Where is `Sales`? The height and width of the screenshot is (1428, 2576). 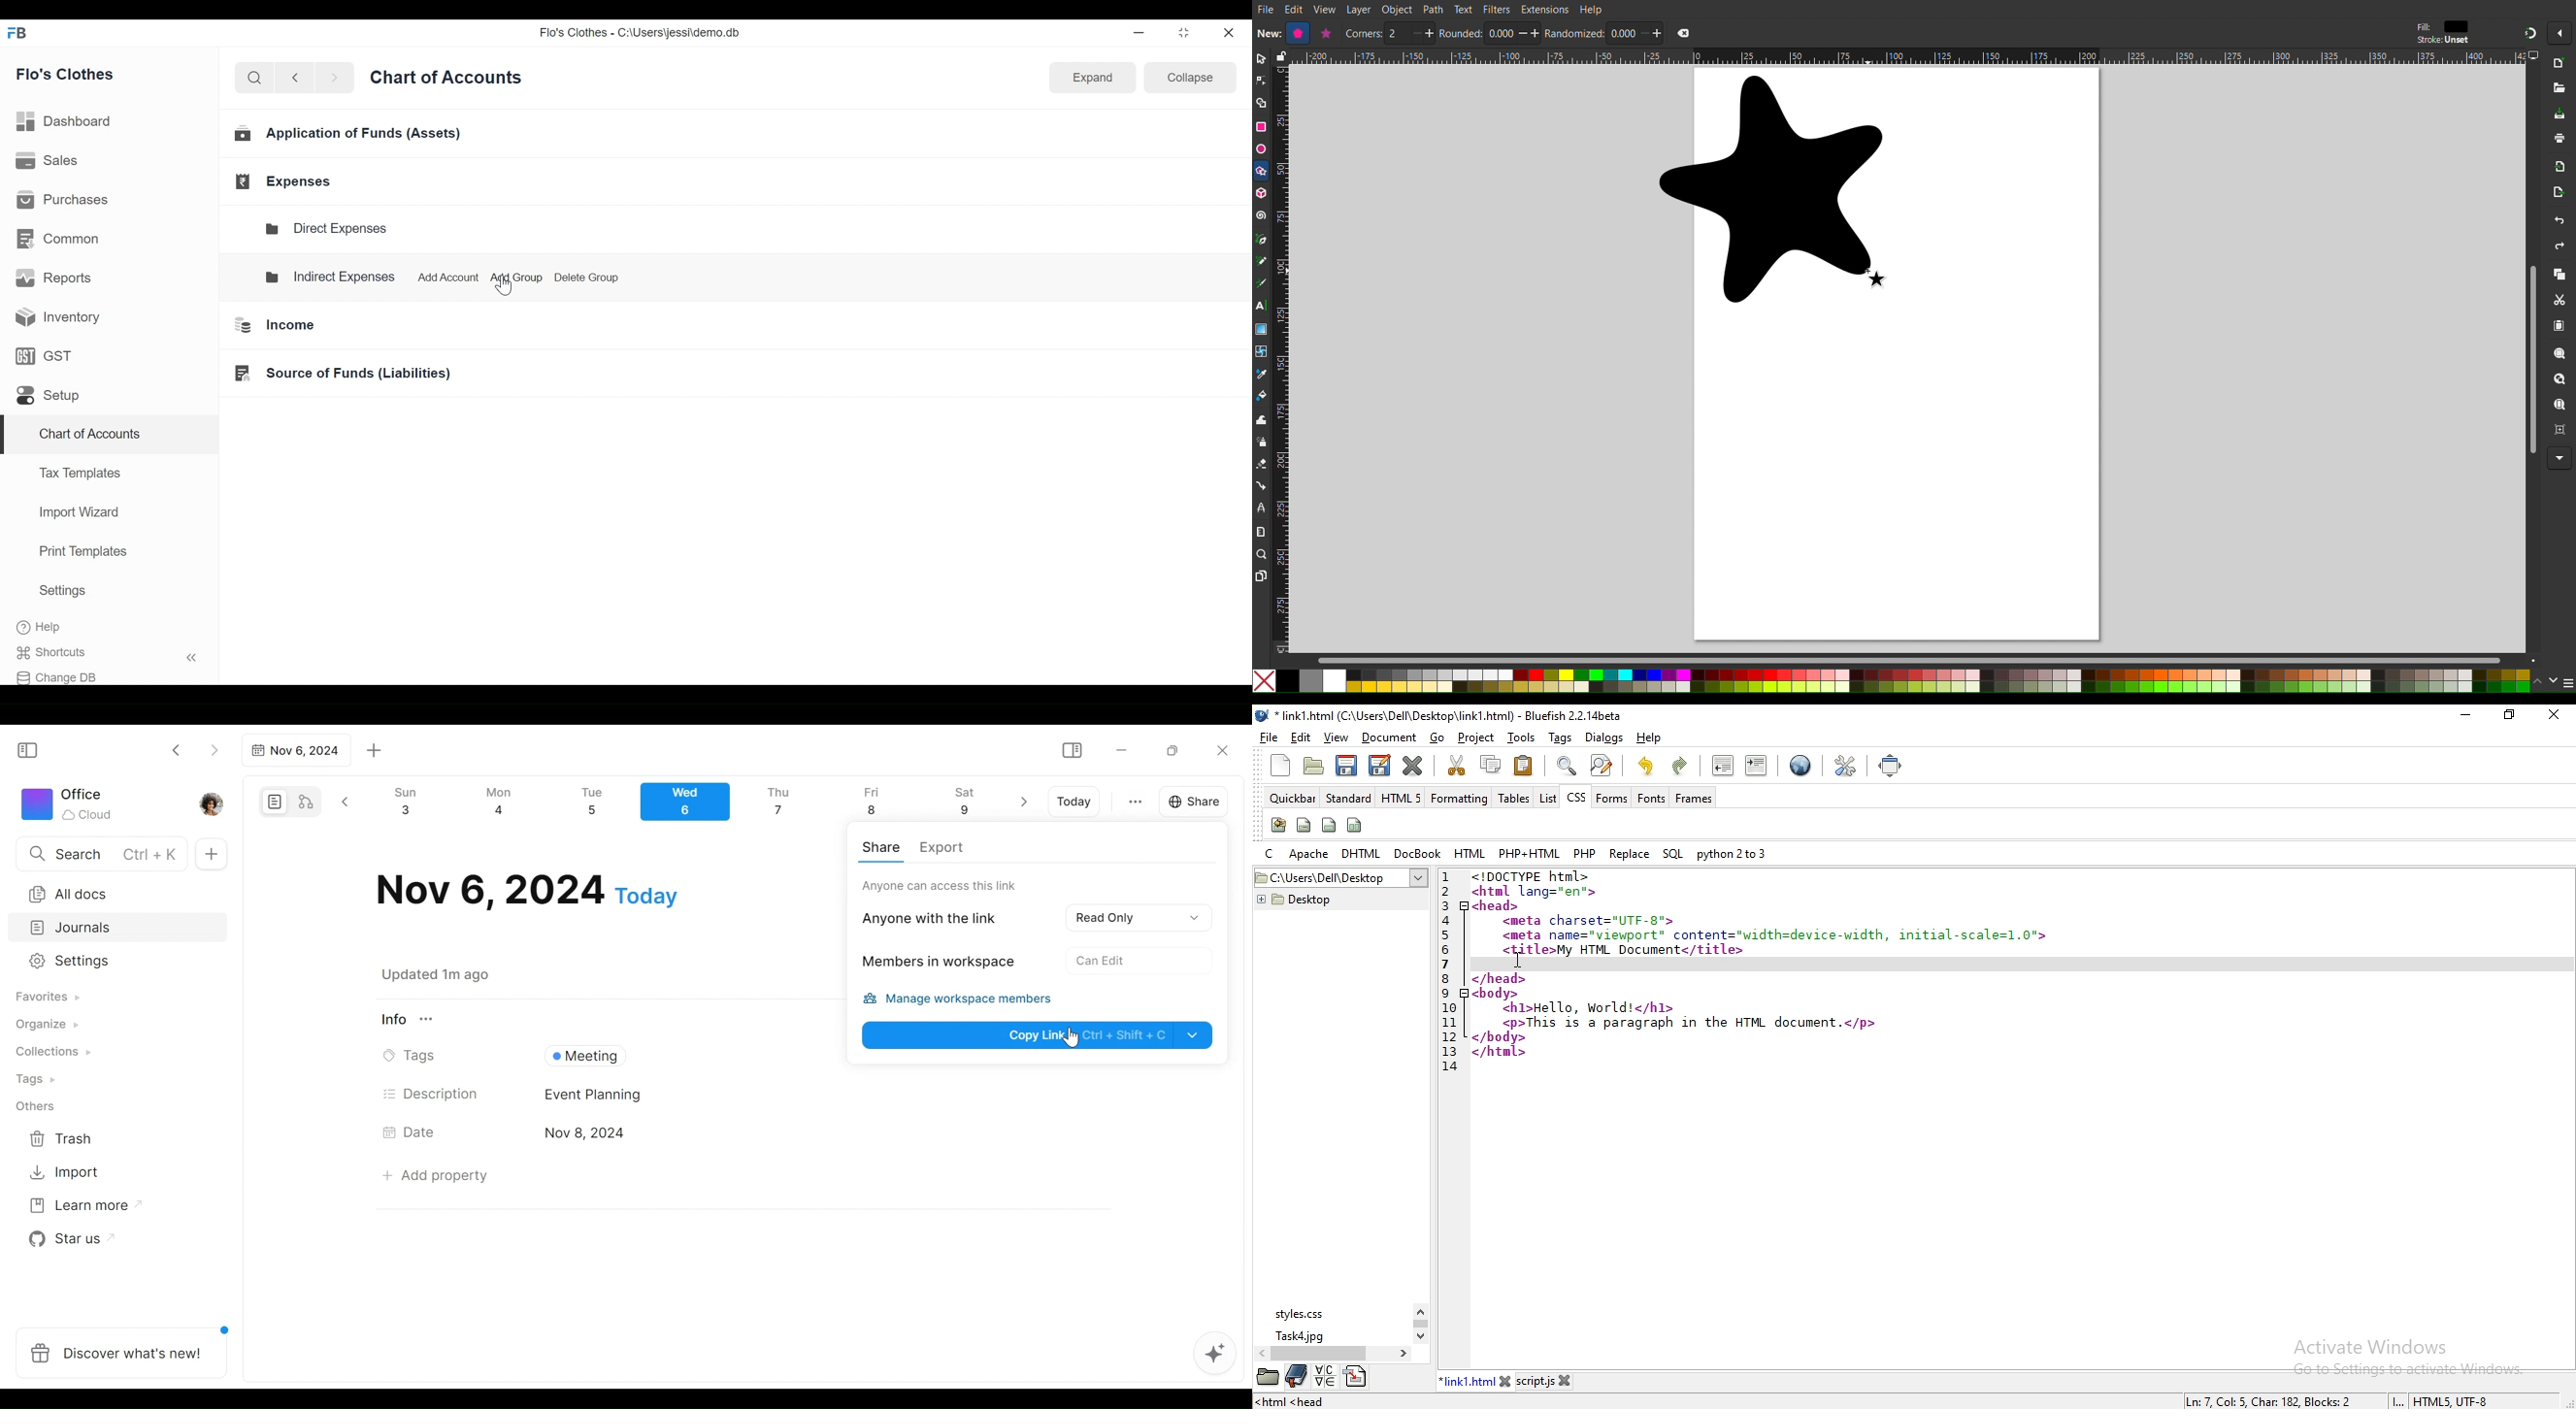 Sales is located at coordinates (48, 162).